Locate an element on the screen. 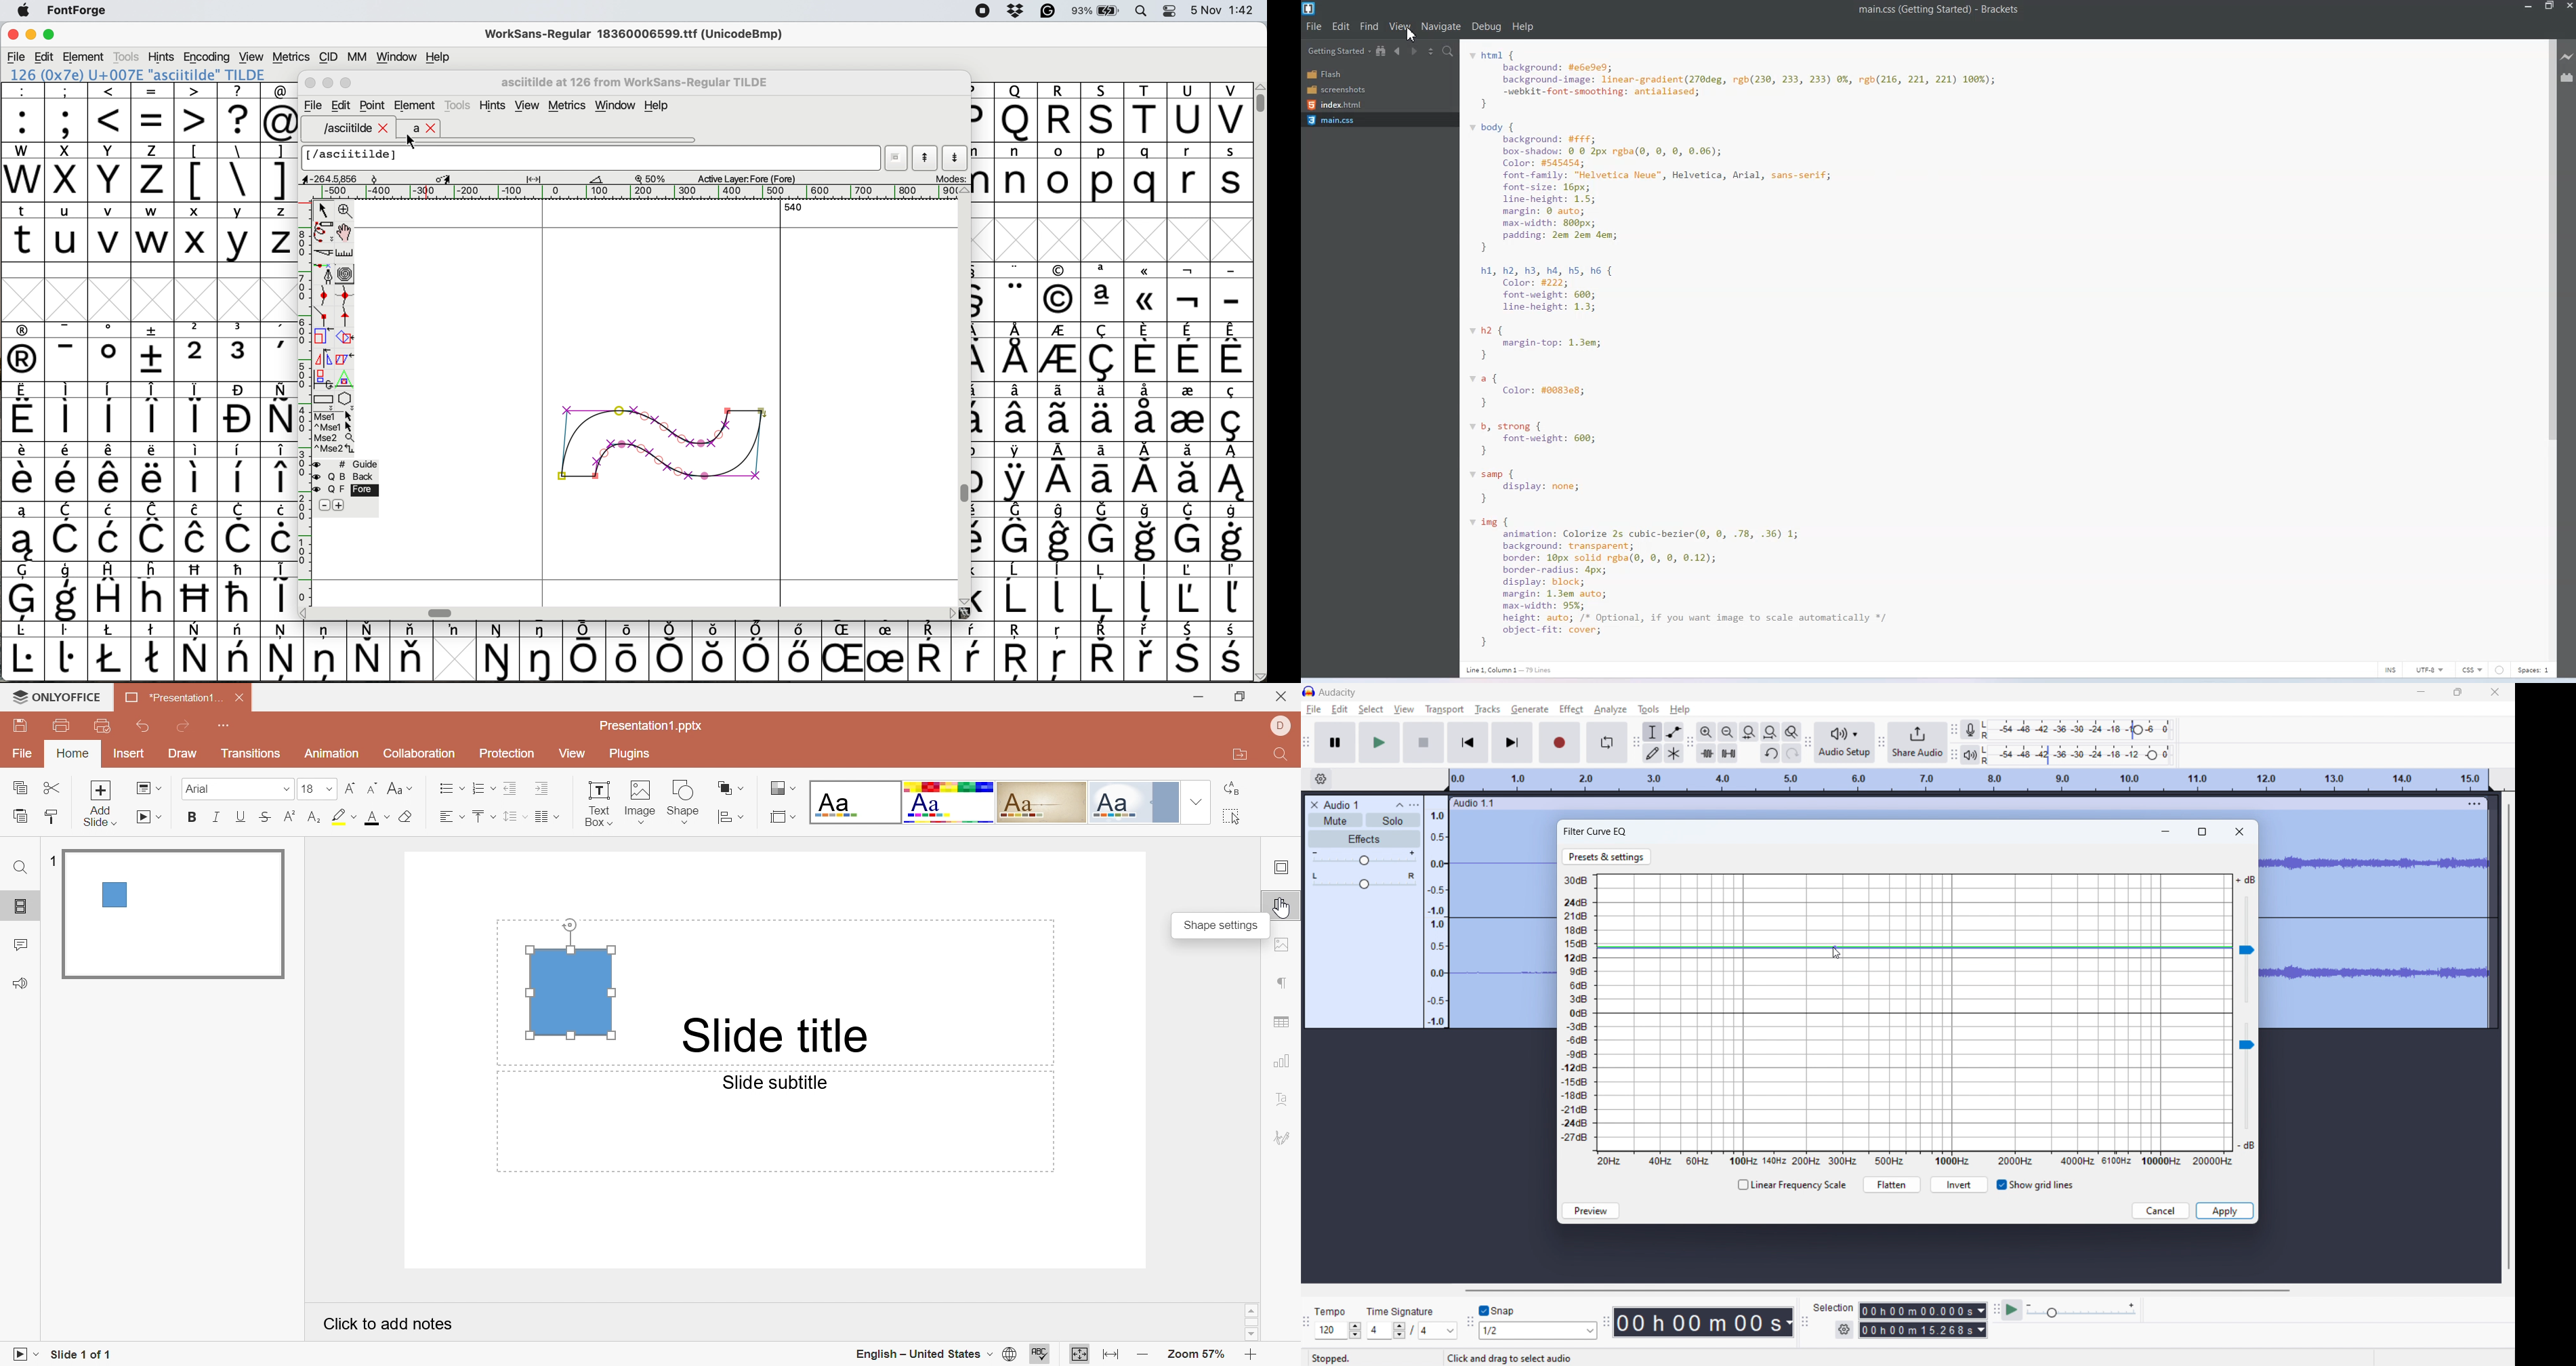 This screenshot has width=2576, height=1372. Decrease Indent is located at coordinates (512, 788).